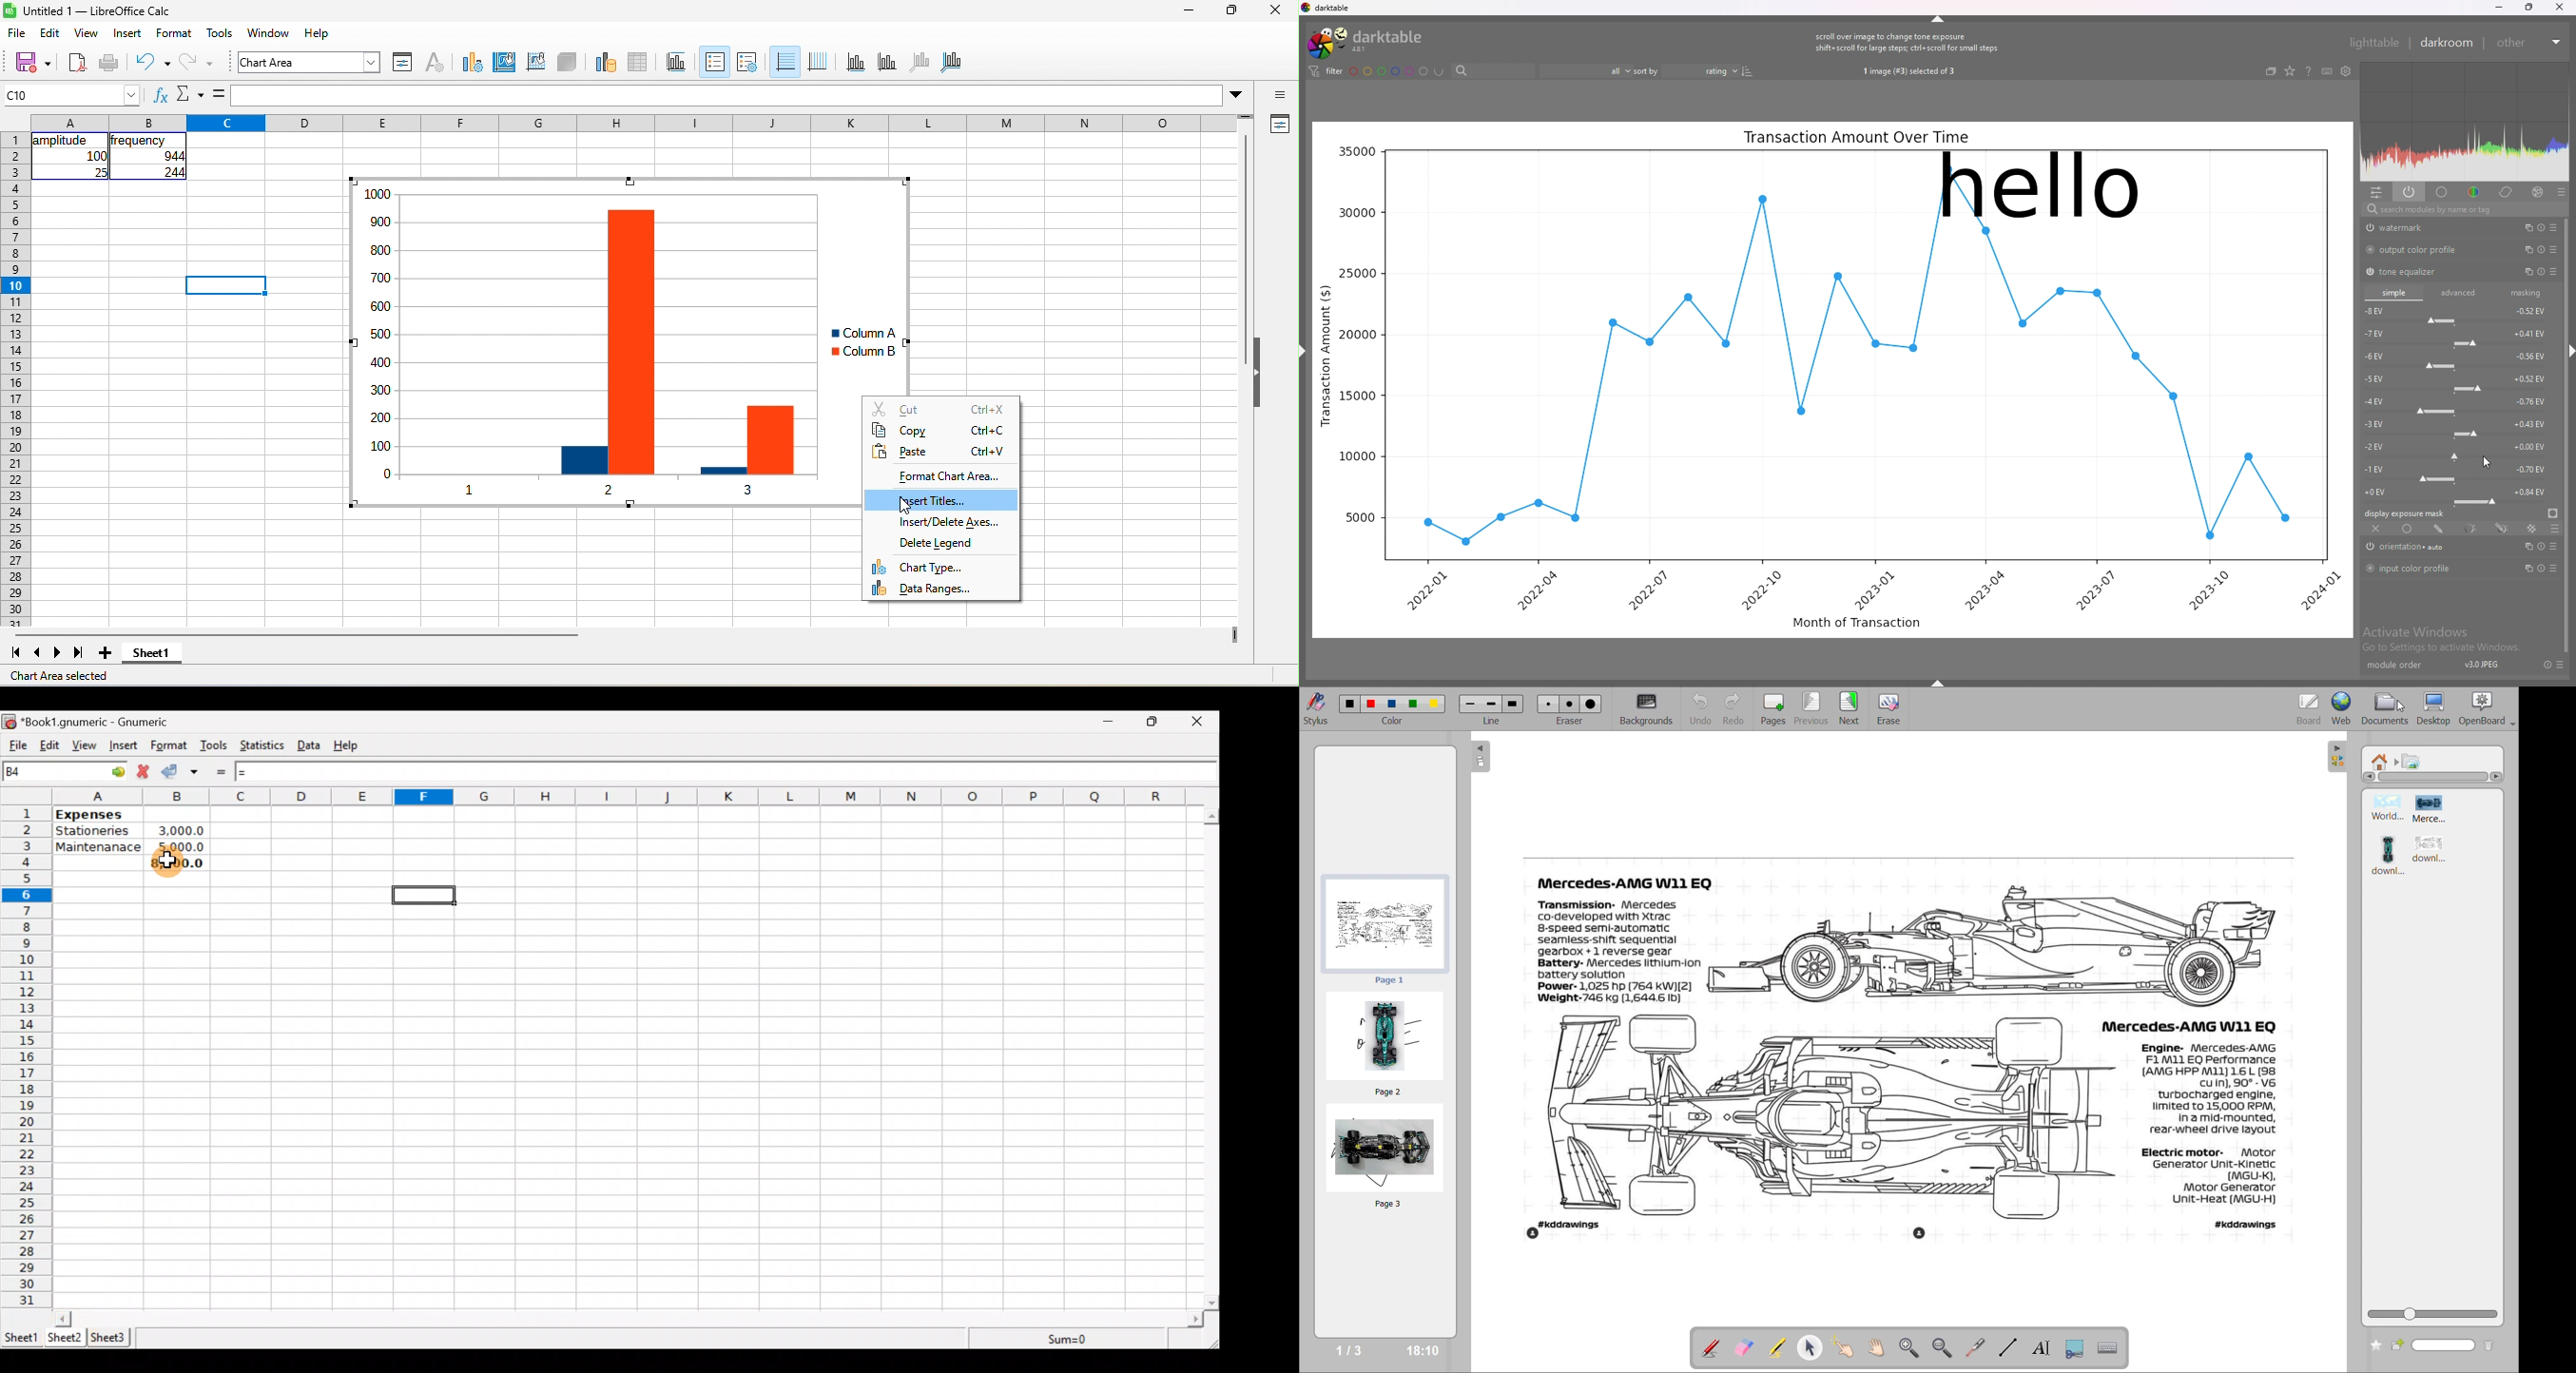  What do you see at coordinates (677, 63) in the screenshot?
I see `titles` at bounding box center [677, 63].